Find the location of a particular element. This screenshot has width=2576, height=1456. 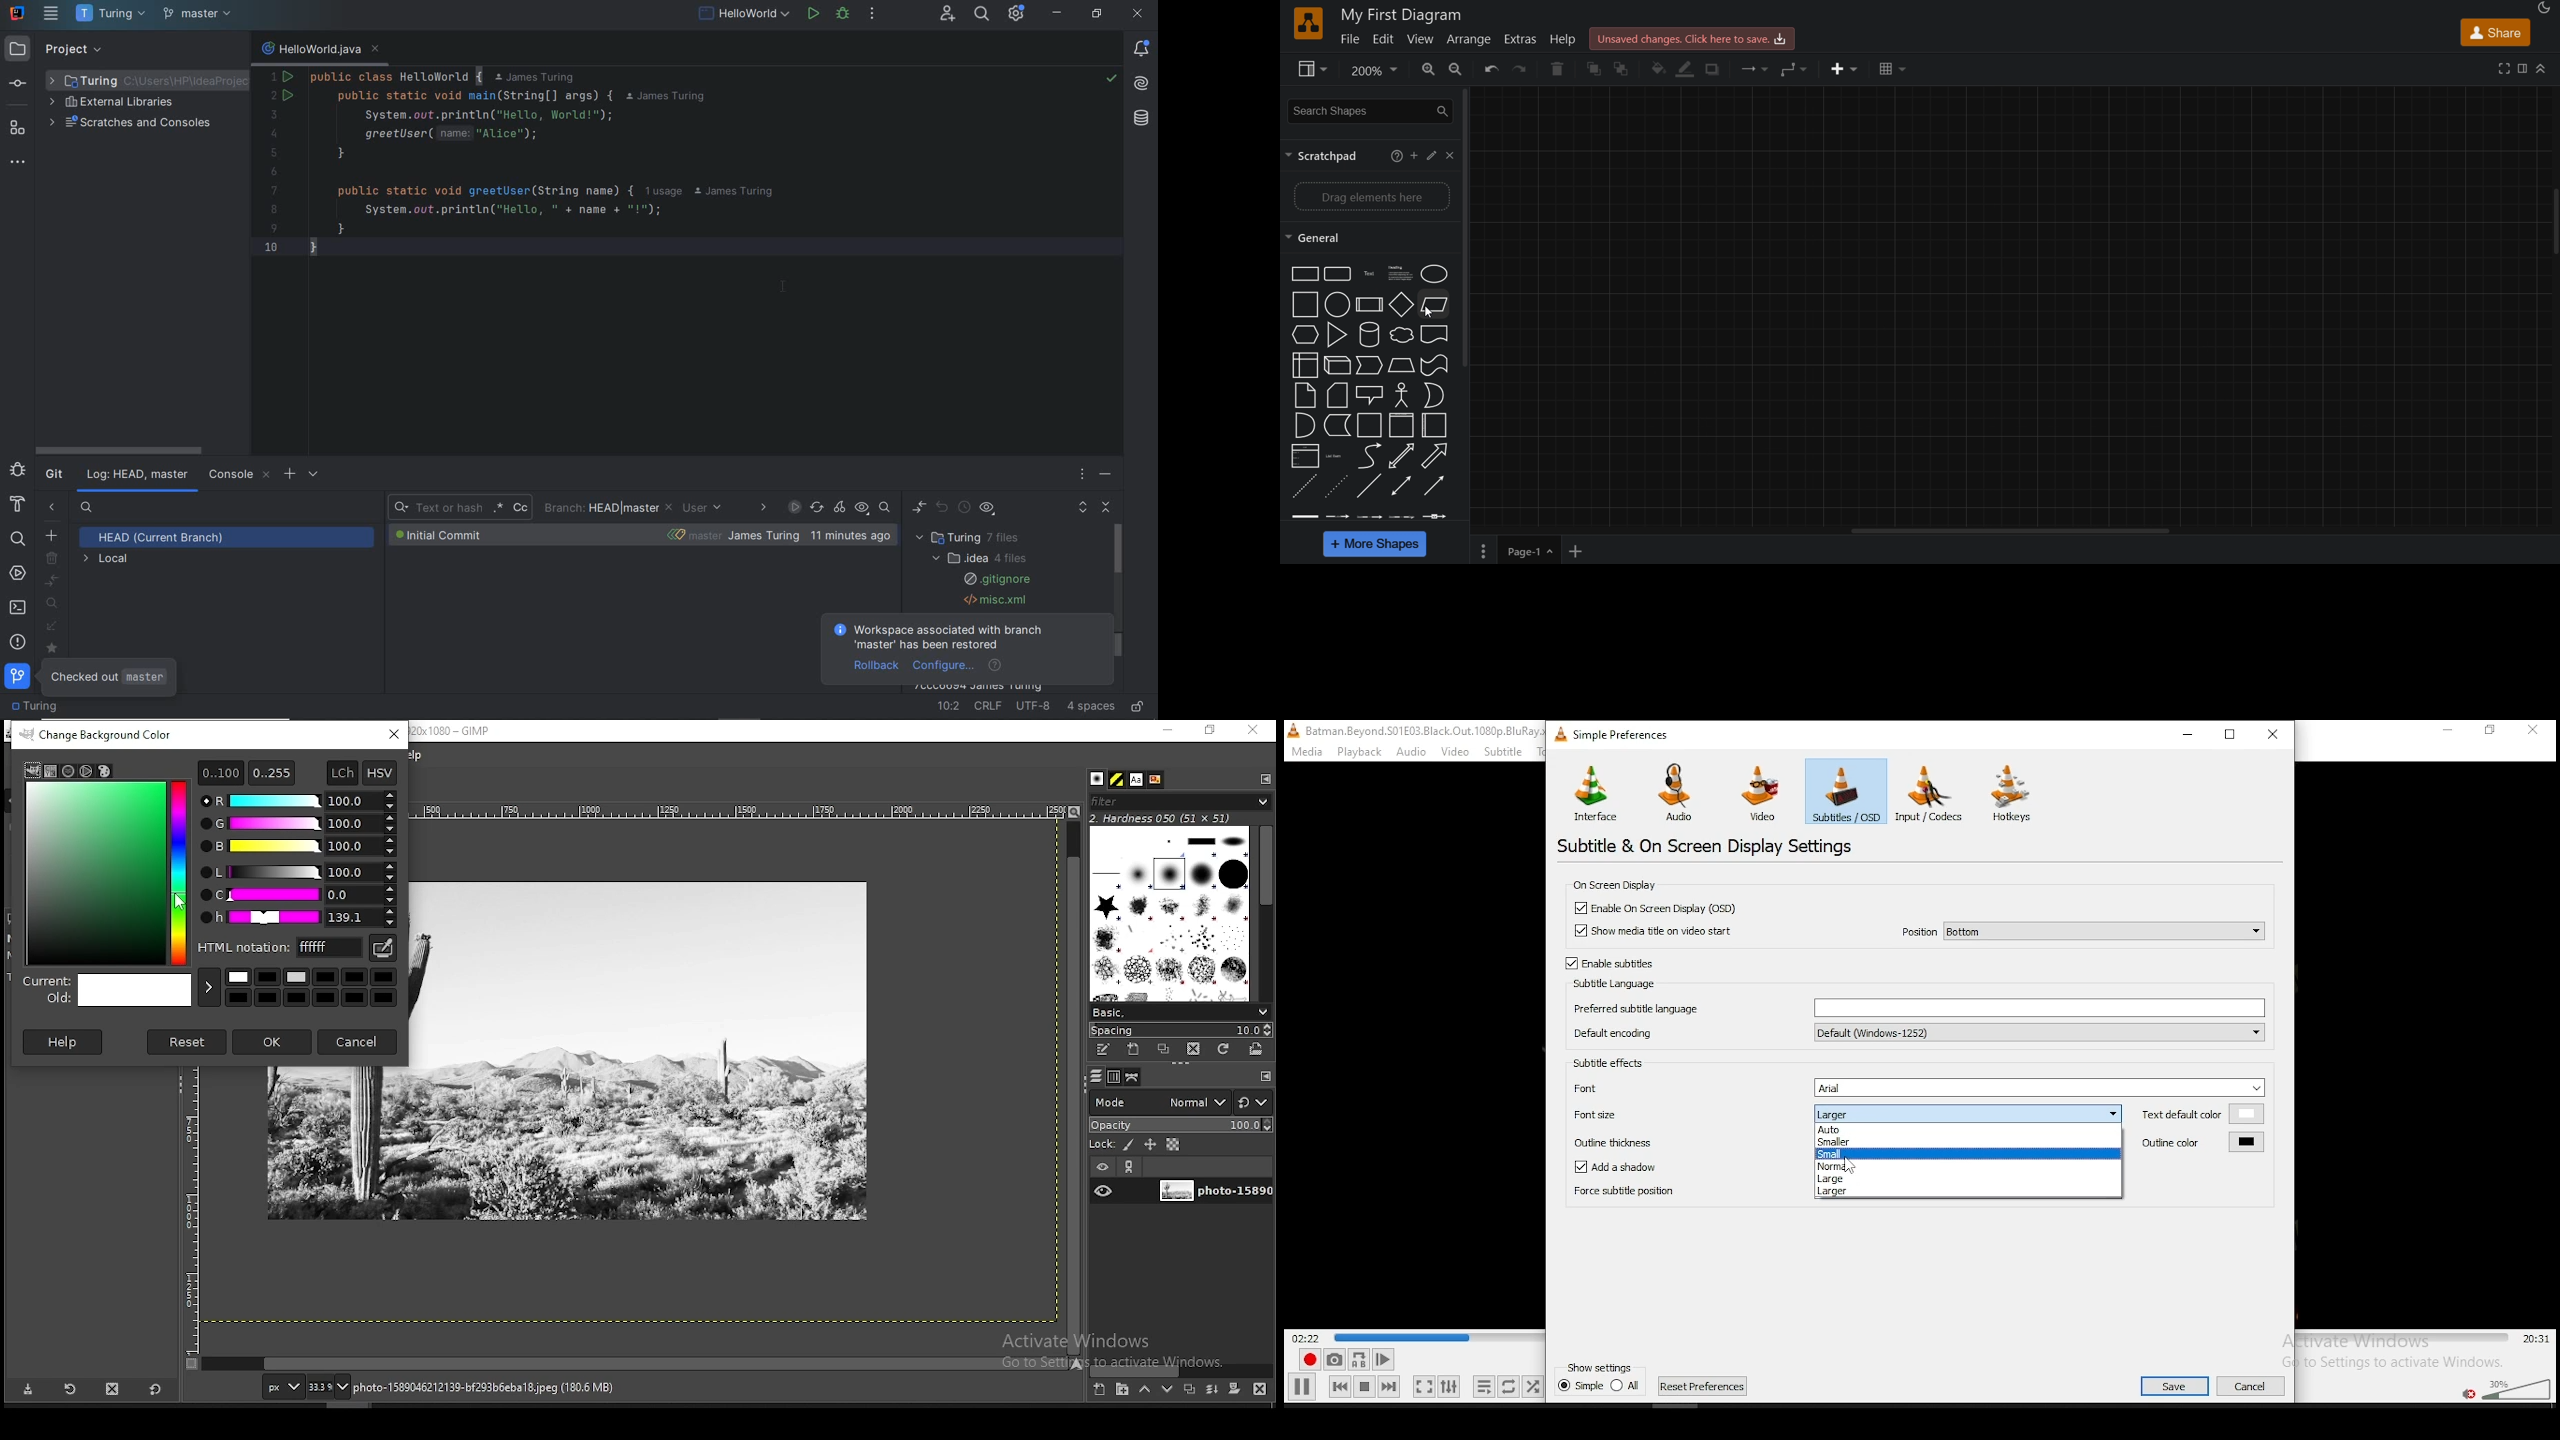

DATE is located at coordinates (763, 508).